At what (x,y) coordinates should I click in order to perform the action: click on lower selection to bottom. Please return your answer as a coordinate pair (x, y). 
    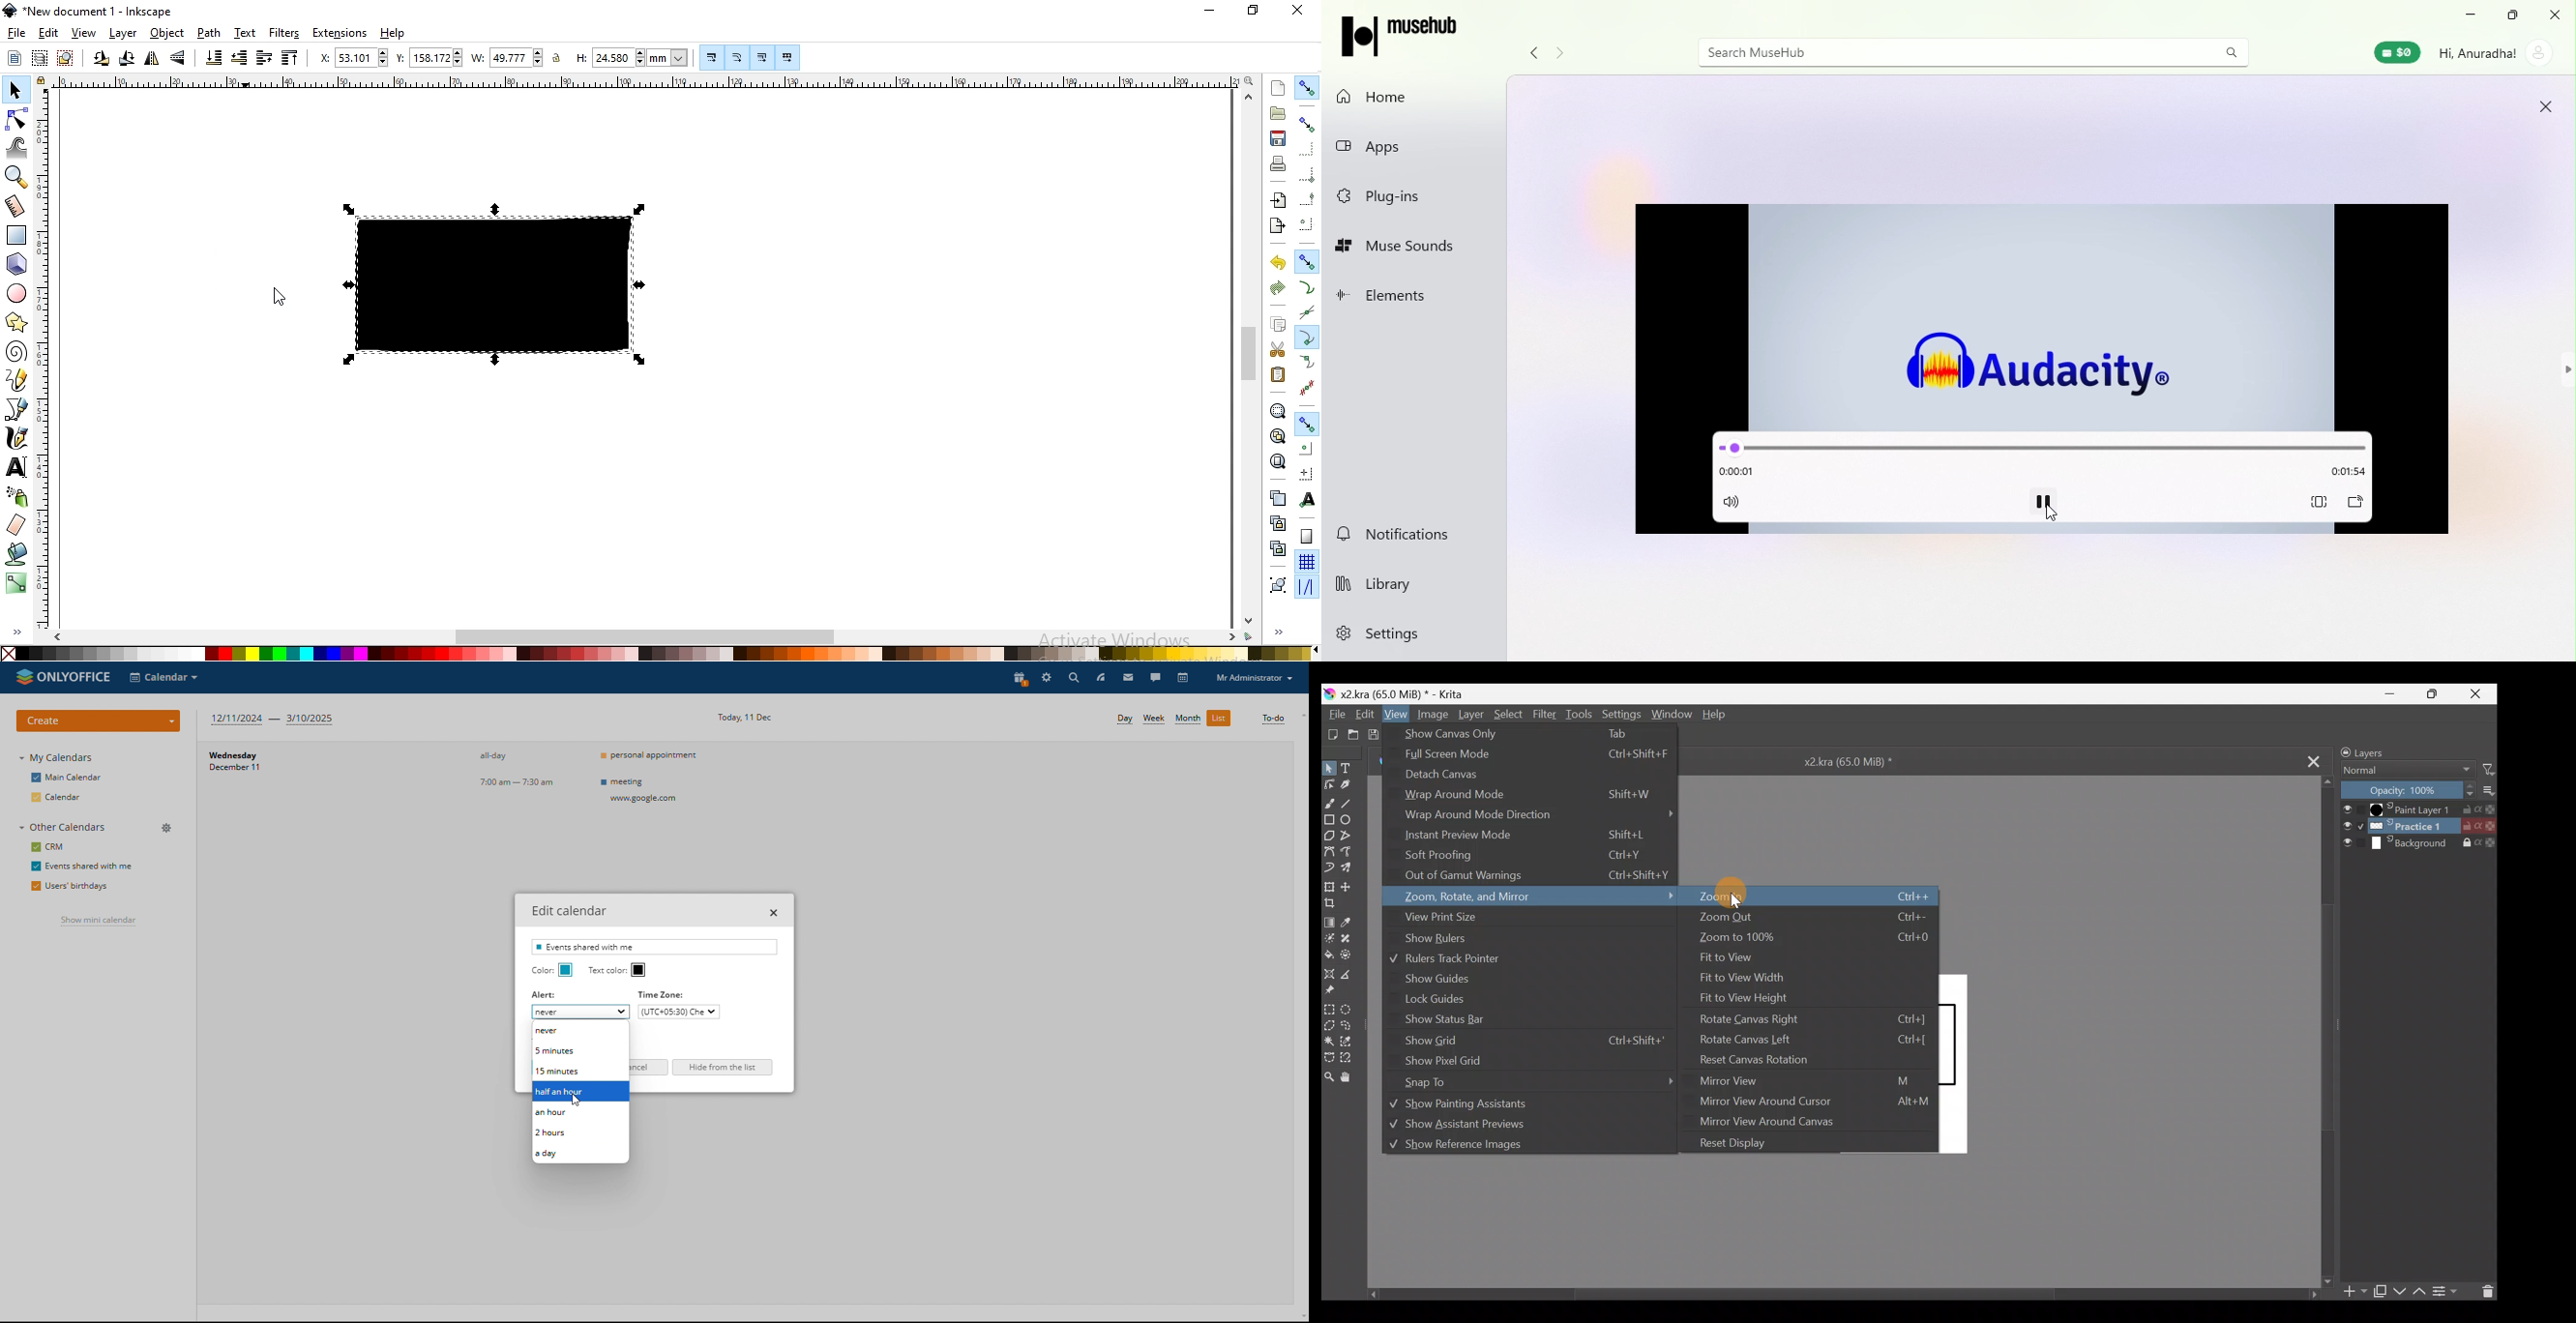
    Looking at the image, I should click on (213, 58).